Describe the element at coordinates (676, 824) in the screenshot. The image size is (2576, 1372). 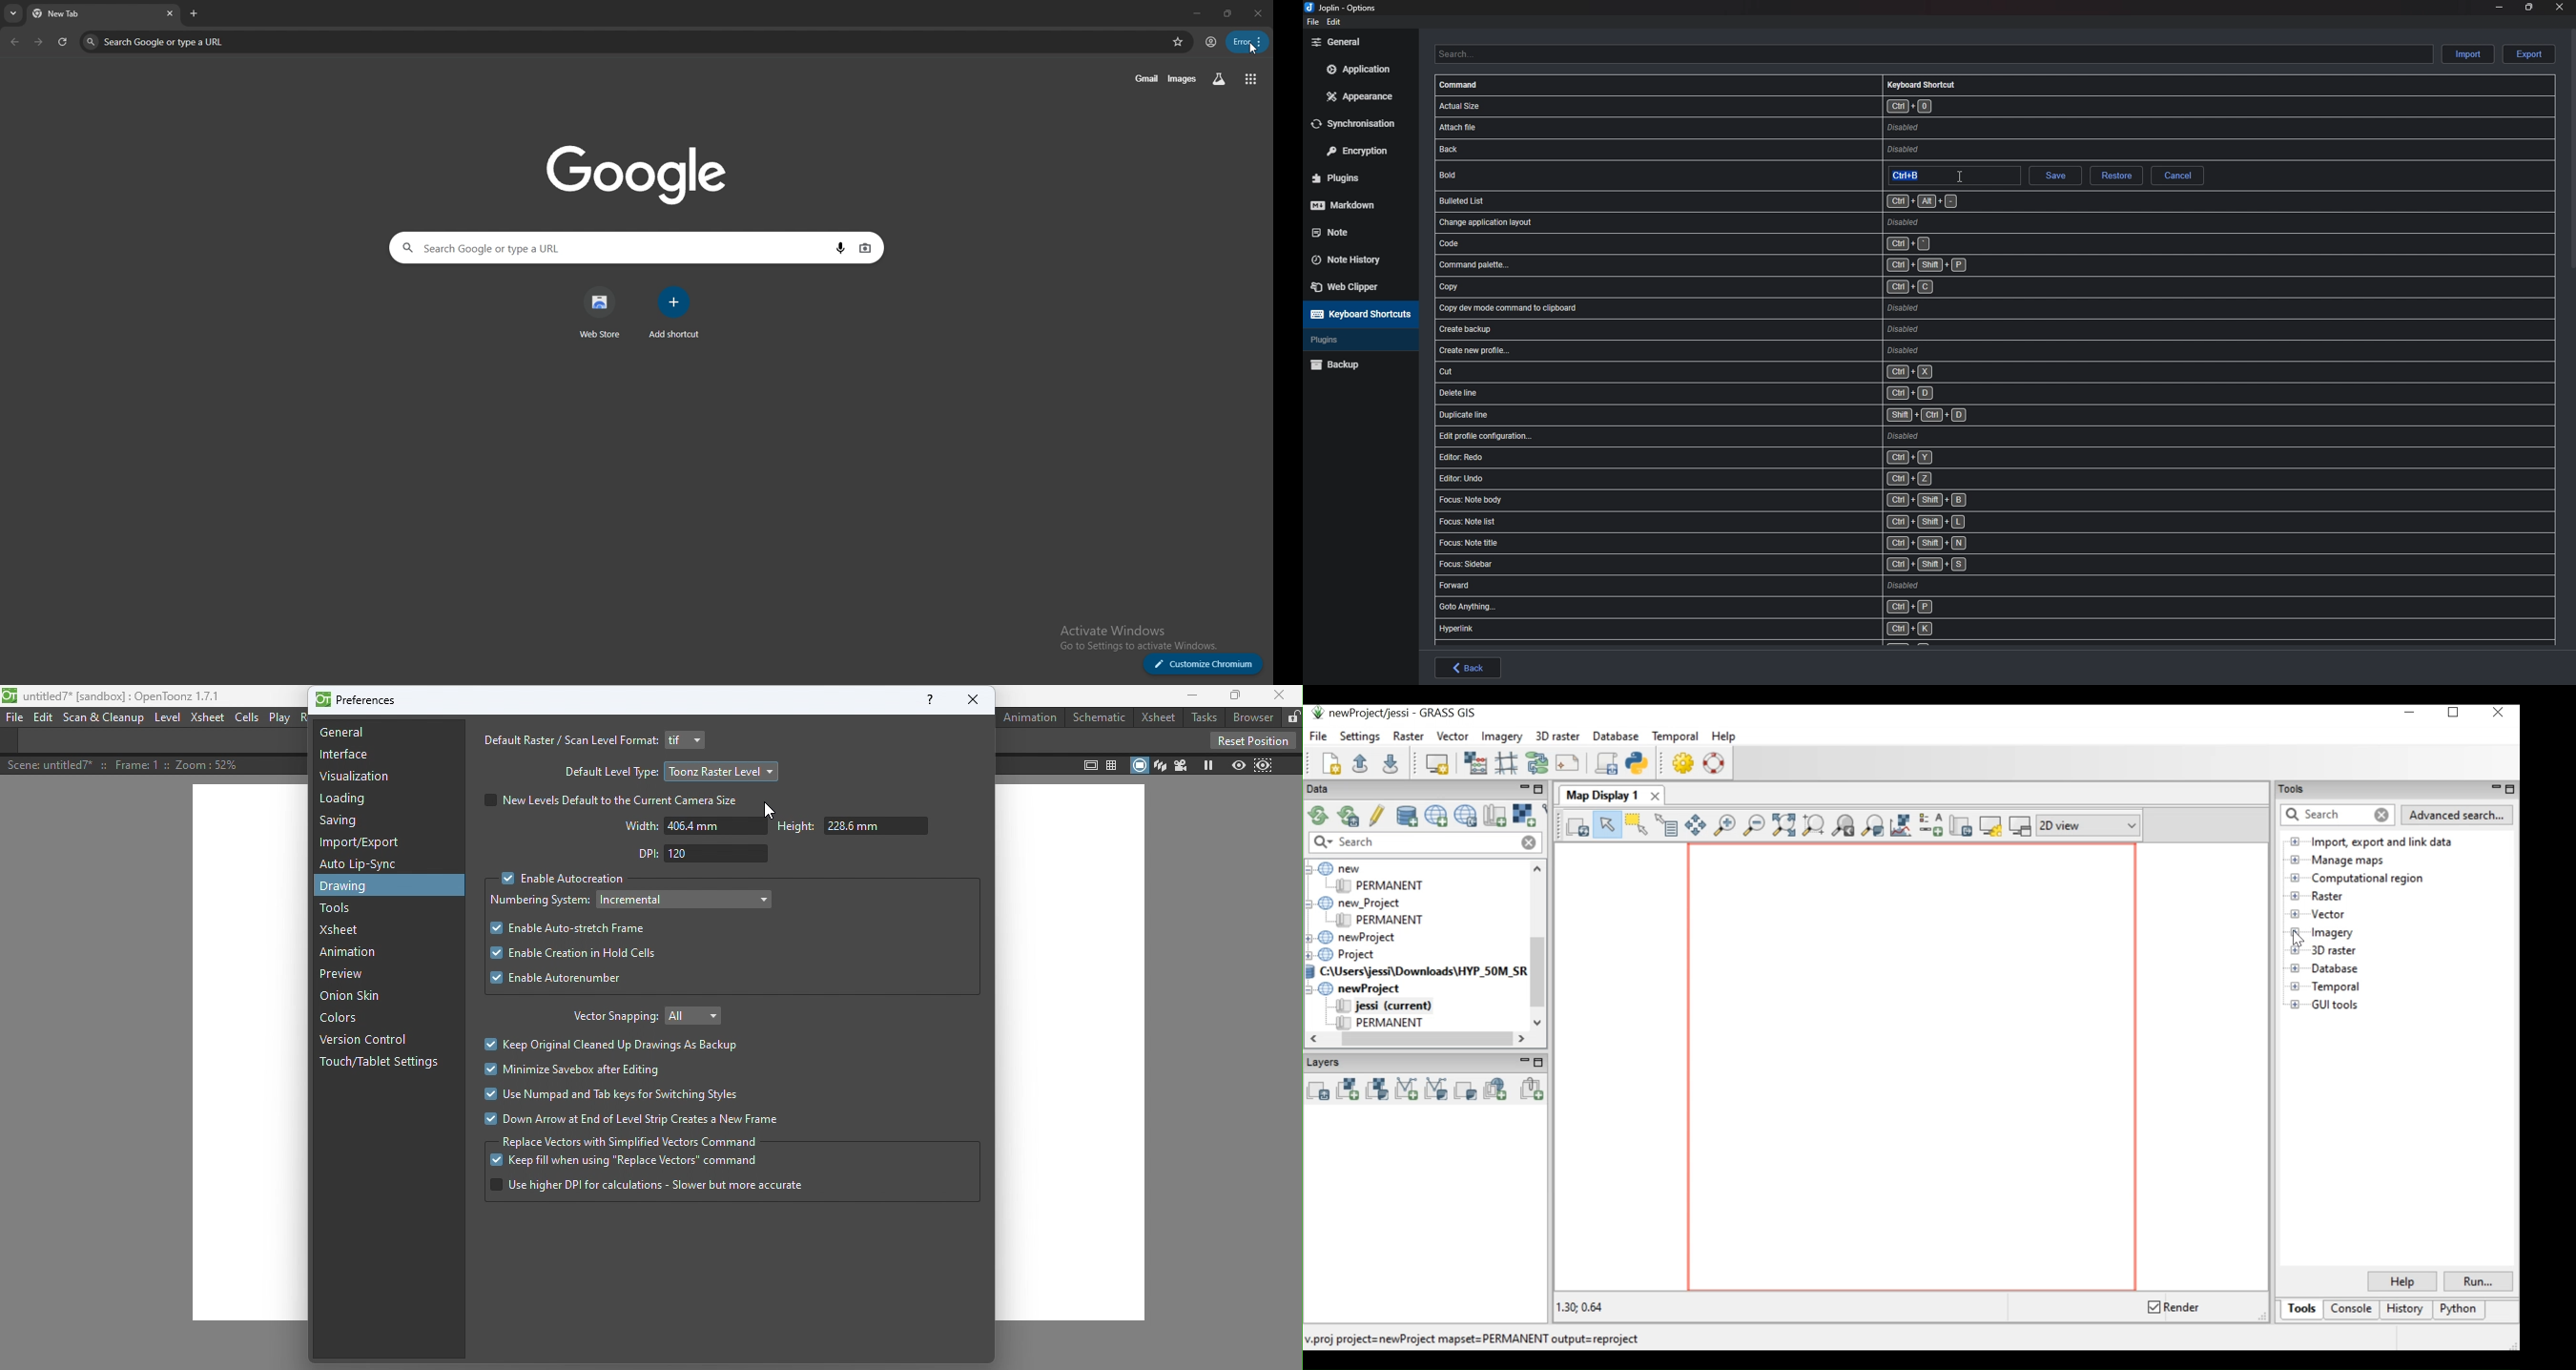
I see `Width` at that location.